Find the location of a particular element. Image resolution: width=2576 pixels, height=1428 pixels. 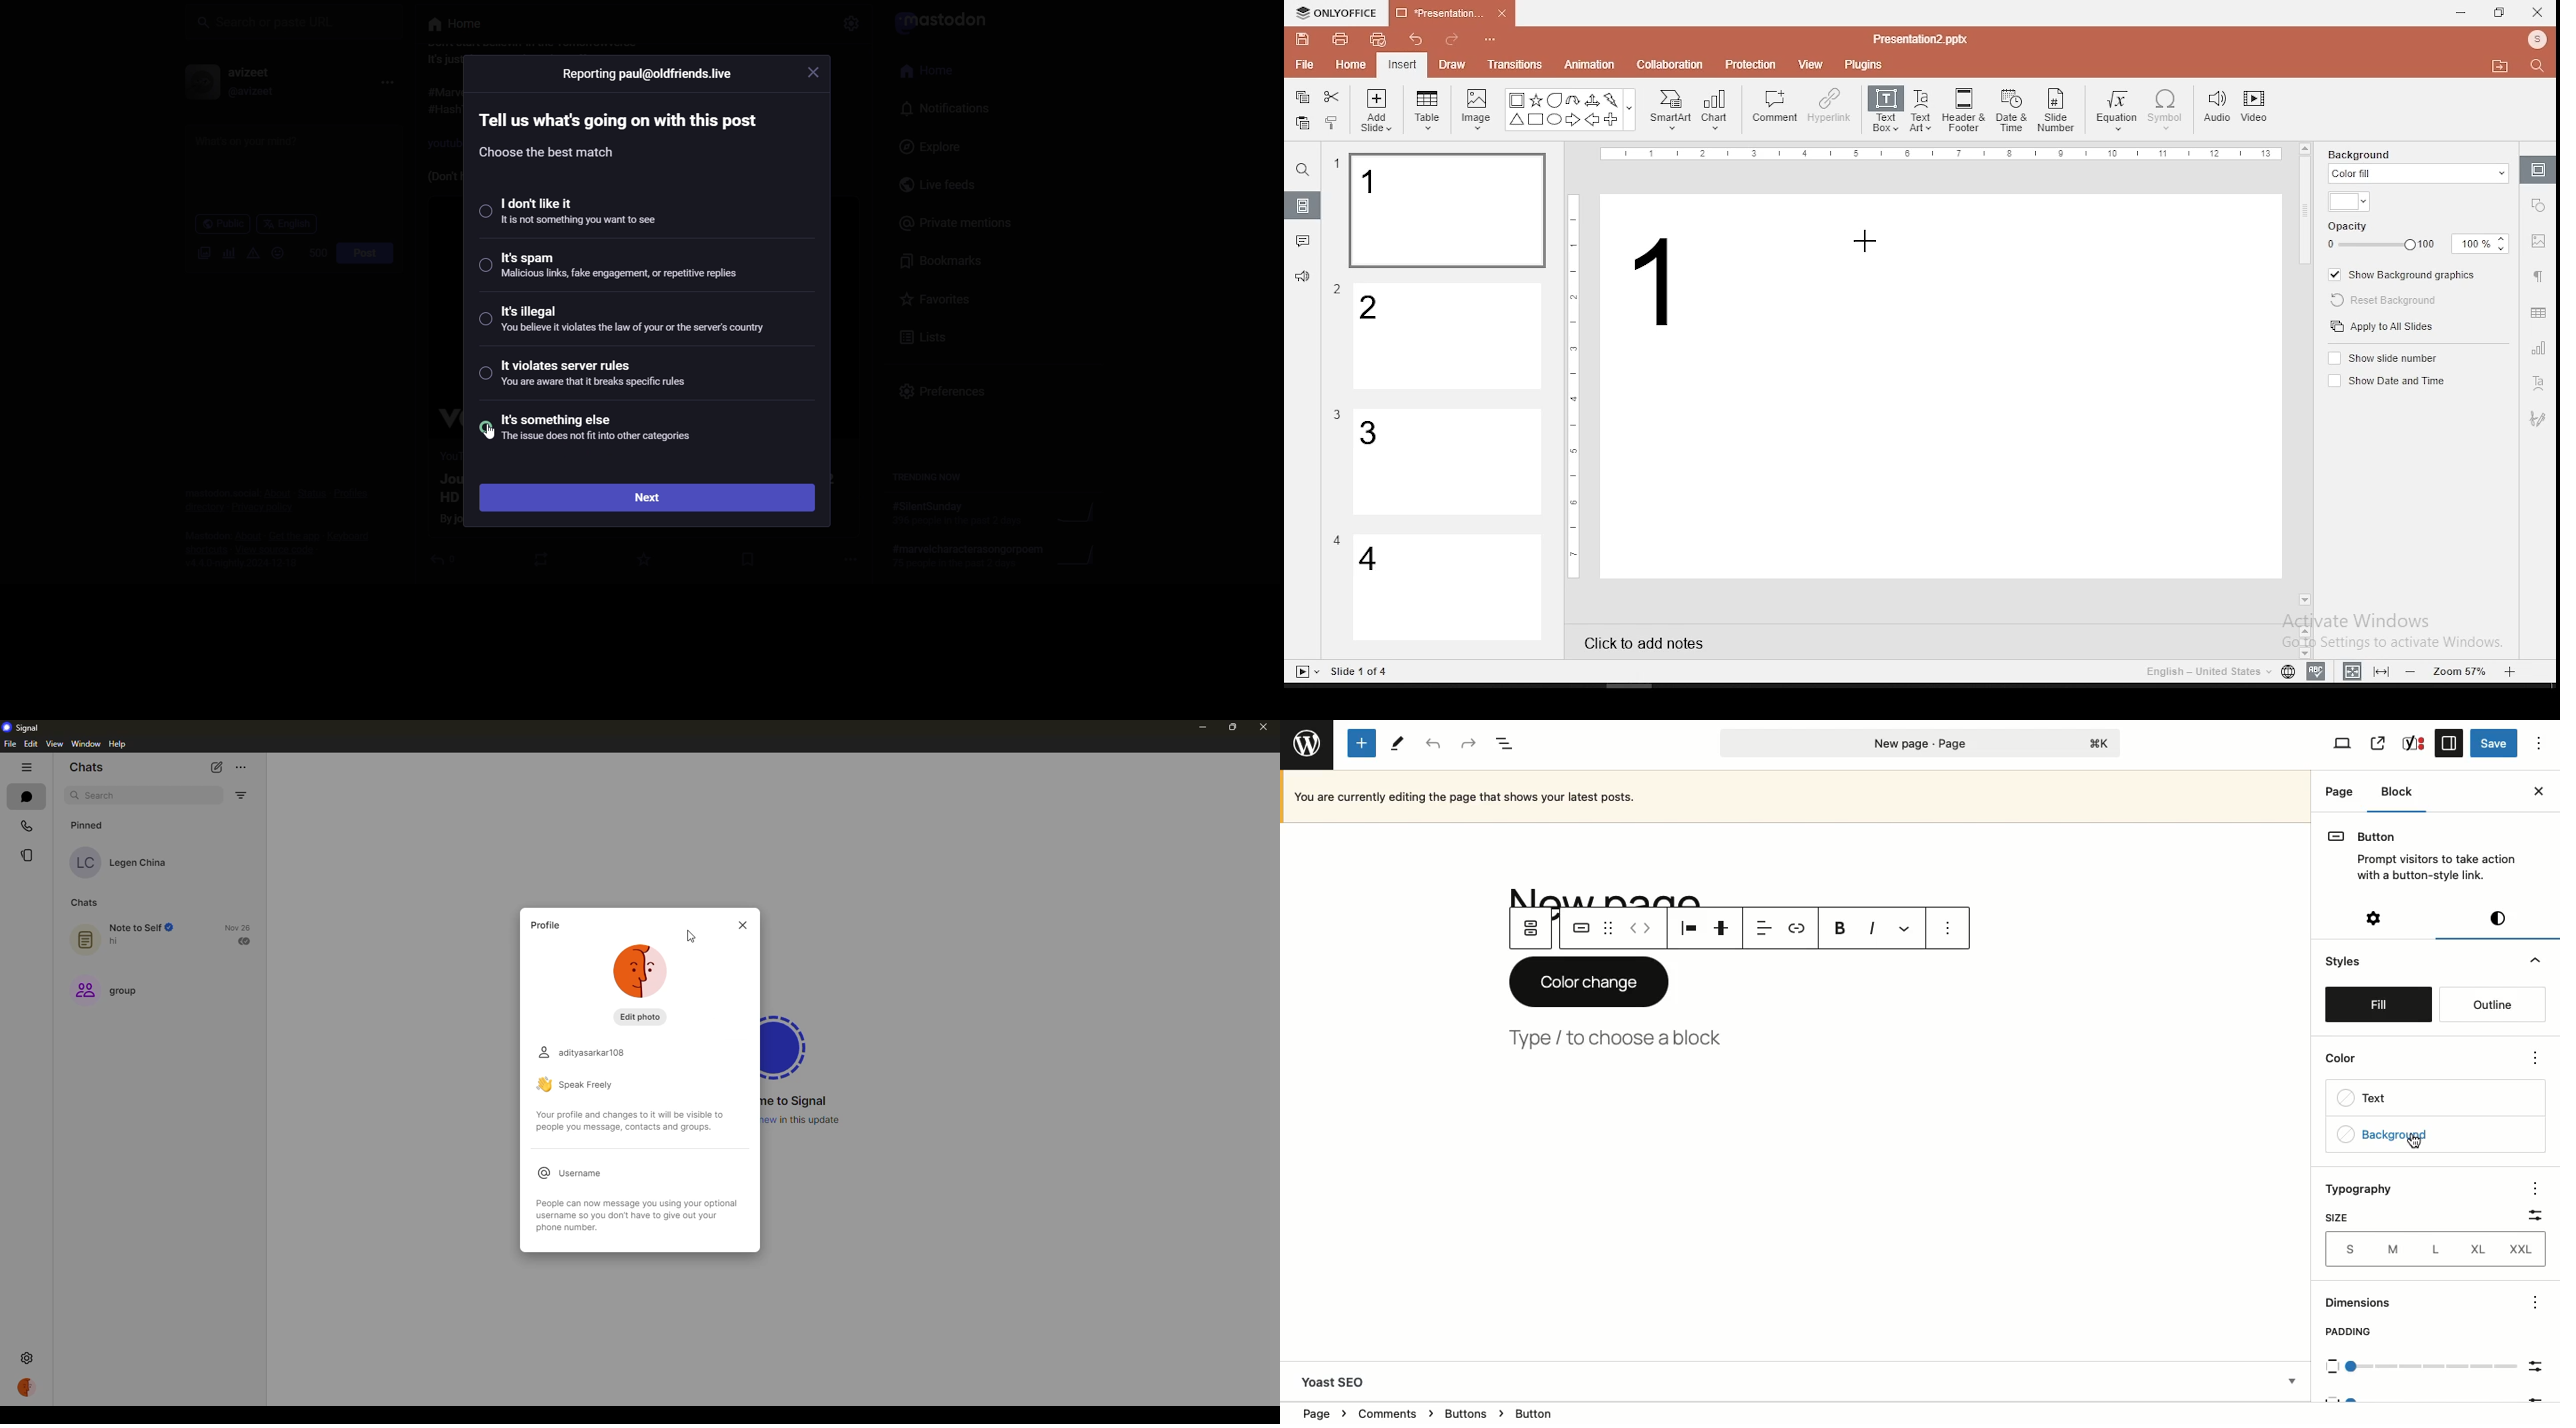

Text is located at coordinates (2441, 1100).